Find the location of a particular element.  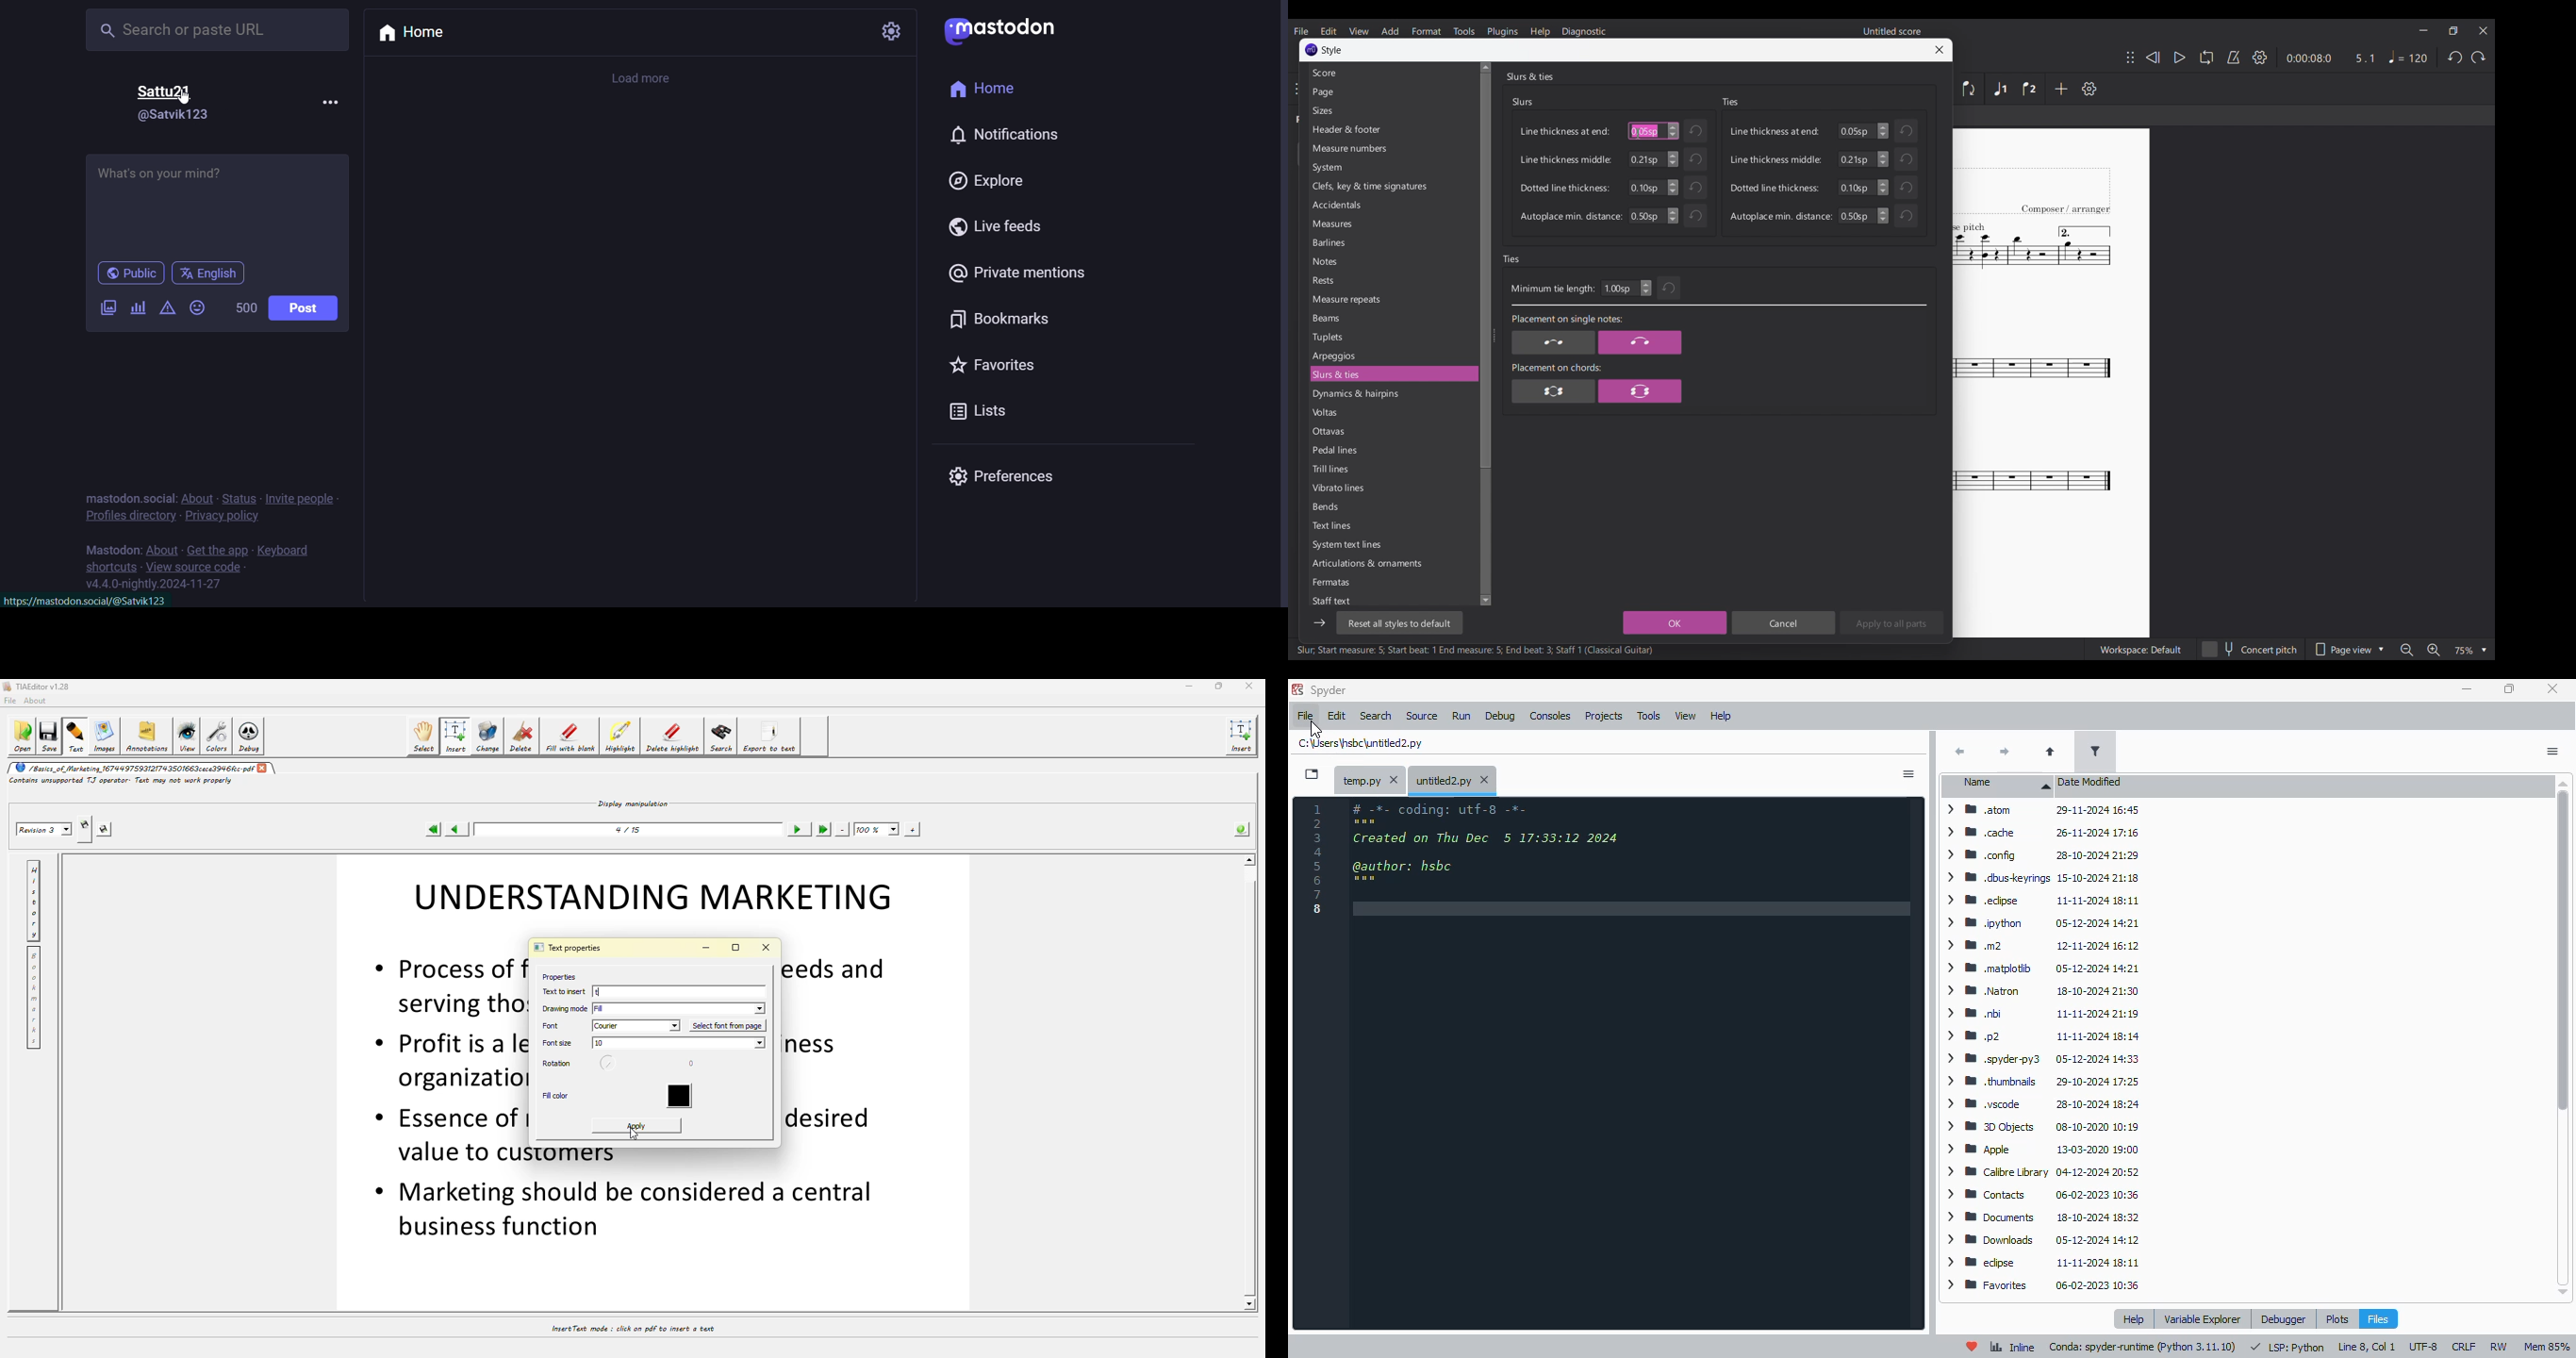

preferences is located at coordinates (1001, 476).